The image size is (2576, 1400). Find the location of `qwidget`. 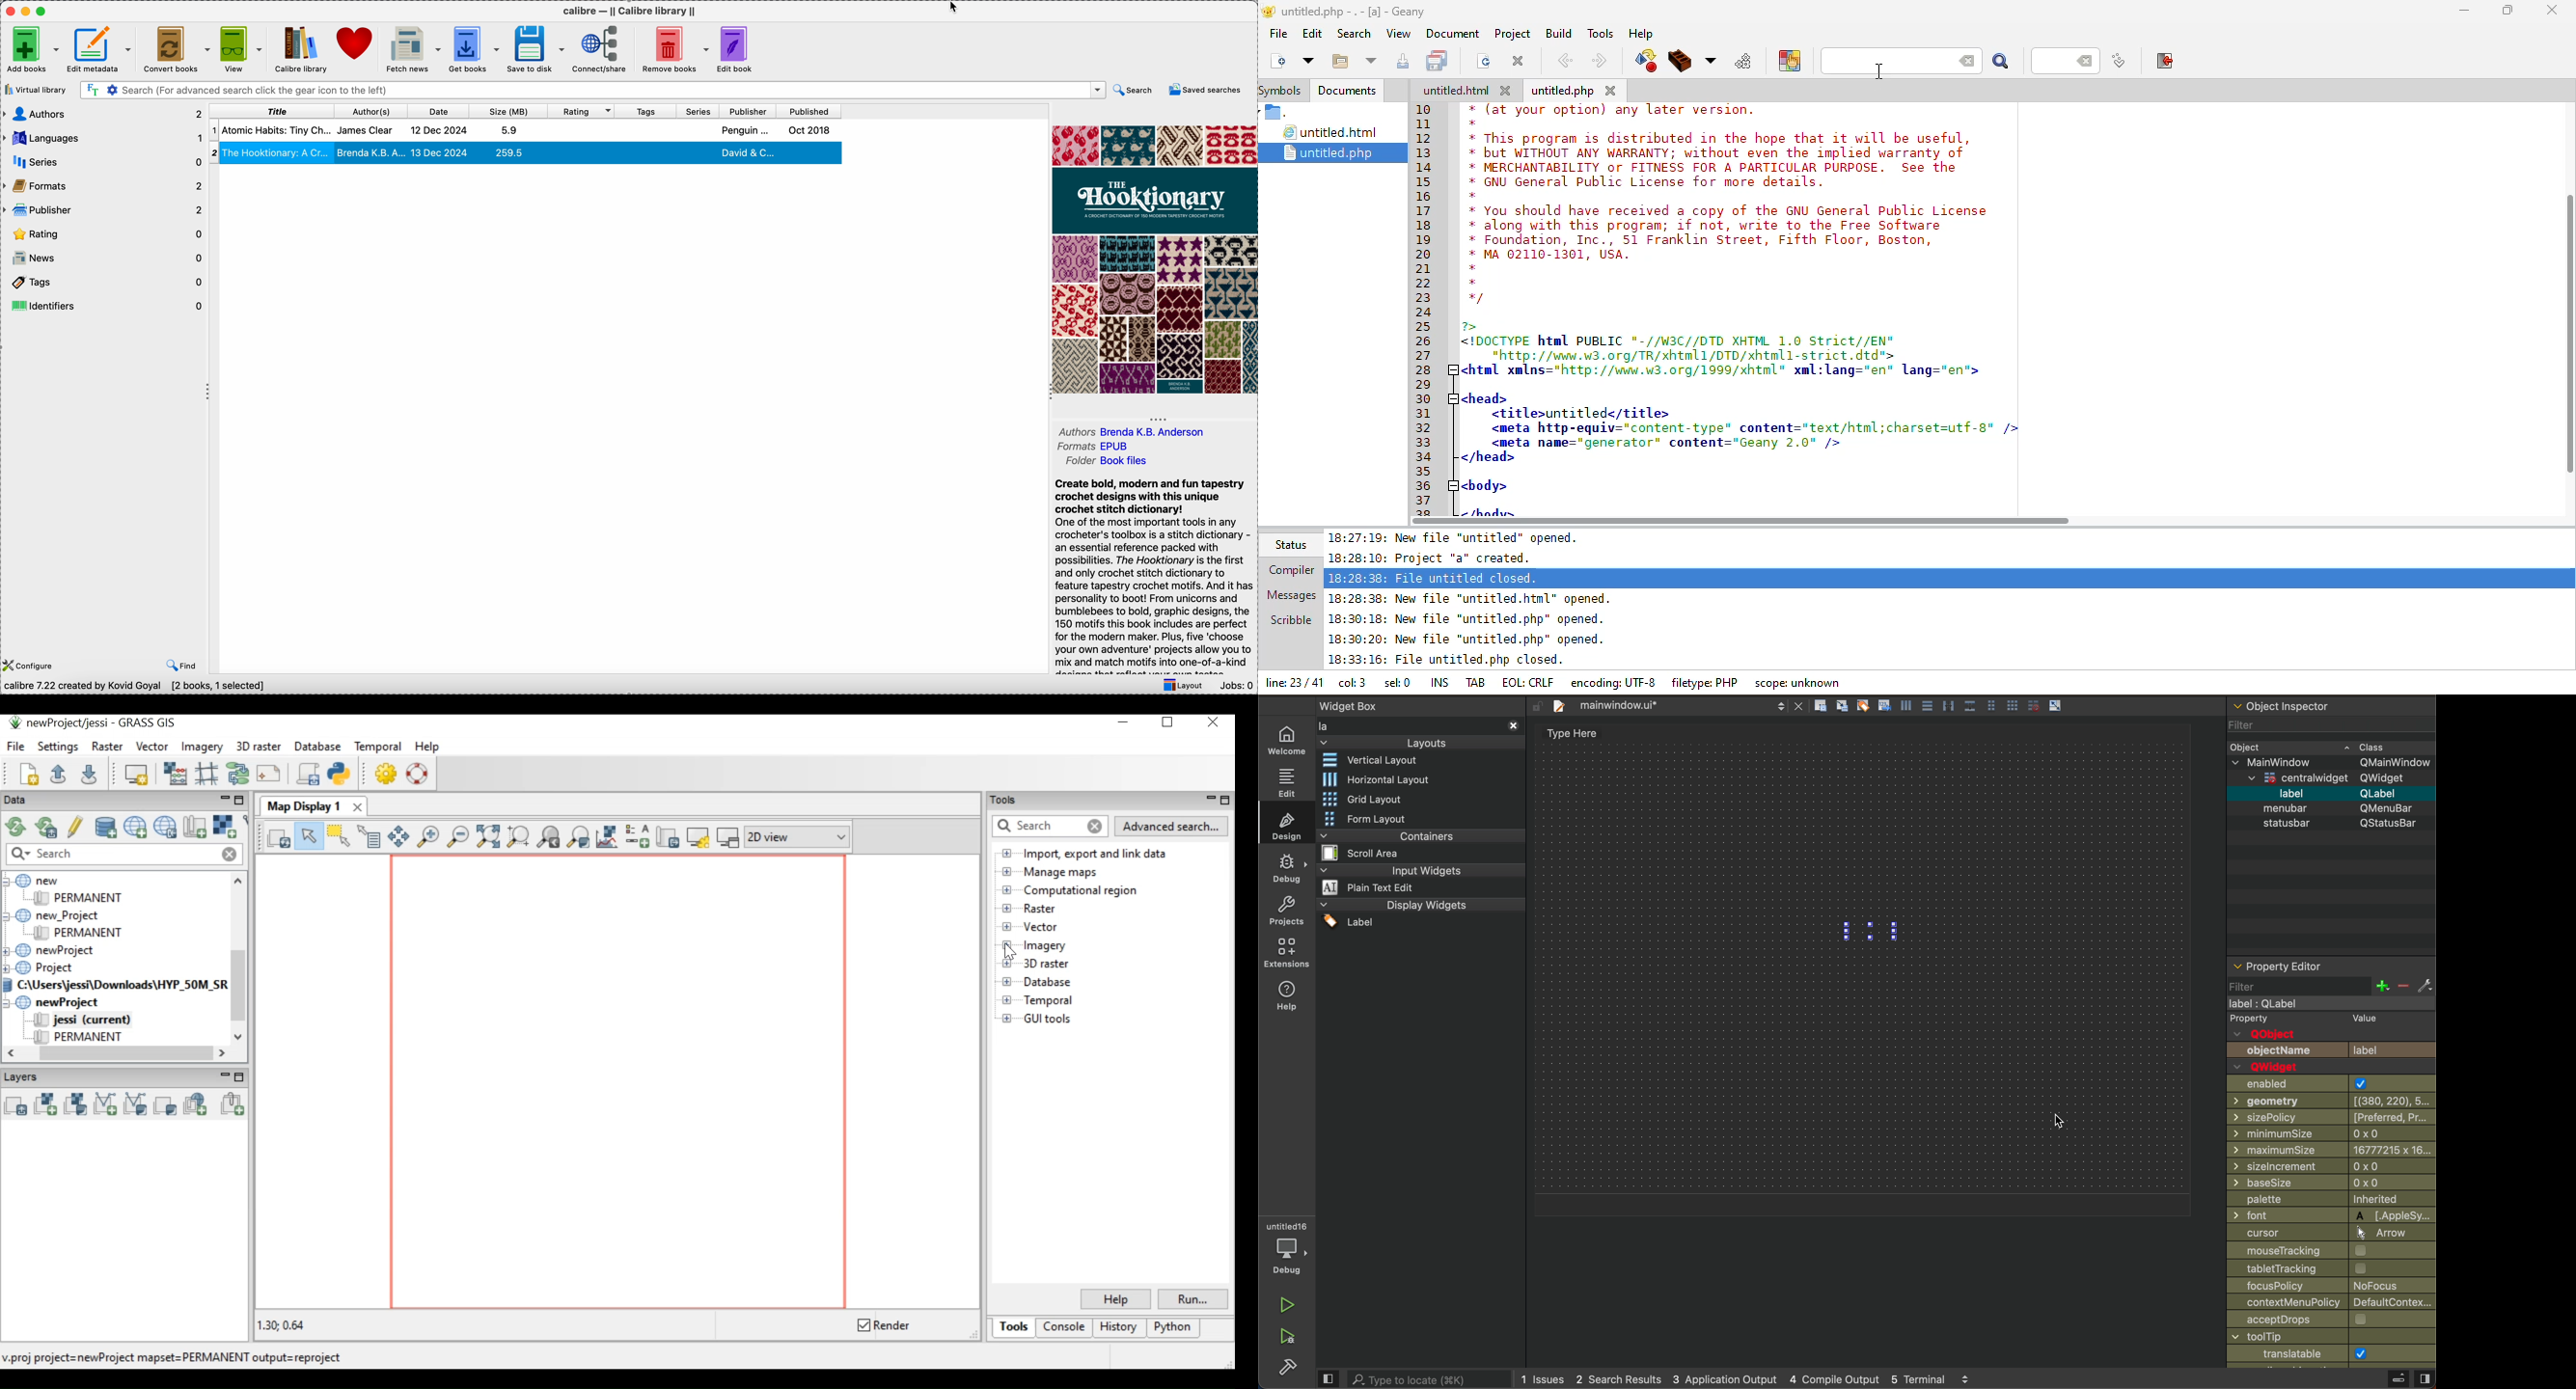

qwidget is located at coordinates (2285, 1066).